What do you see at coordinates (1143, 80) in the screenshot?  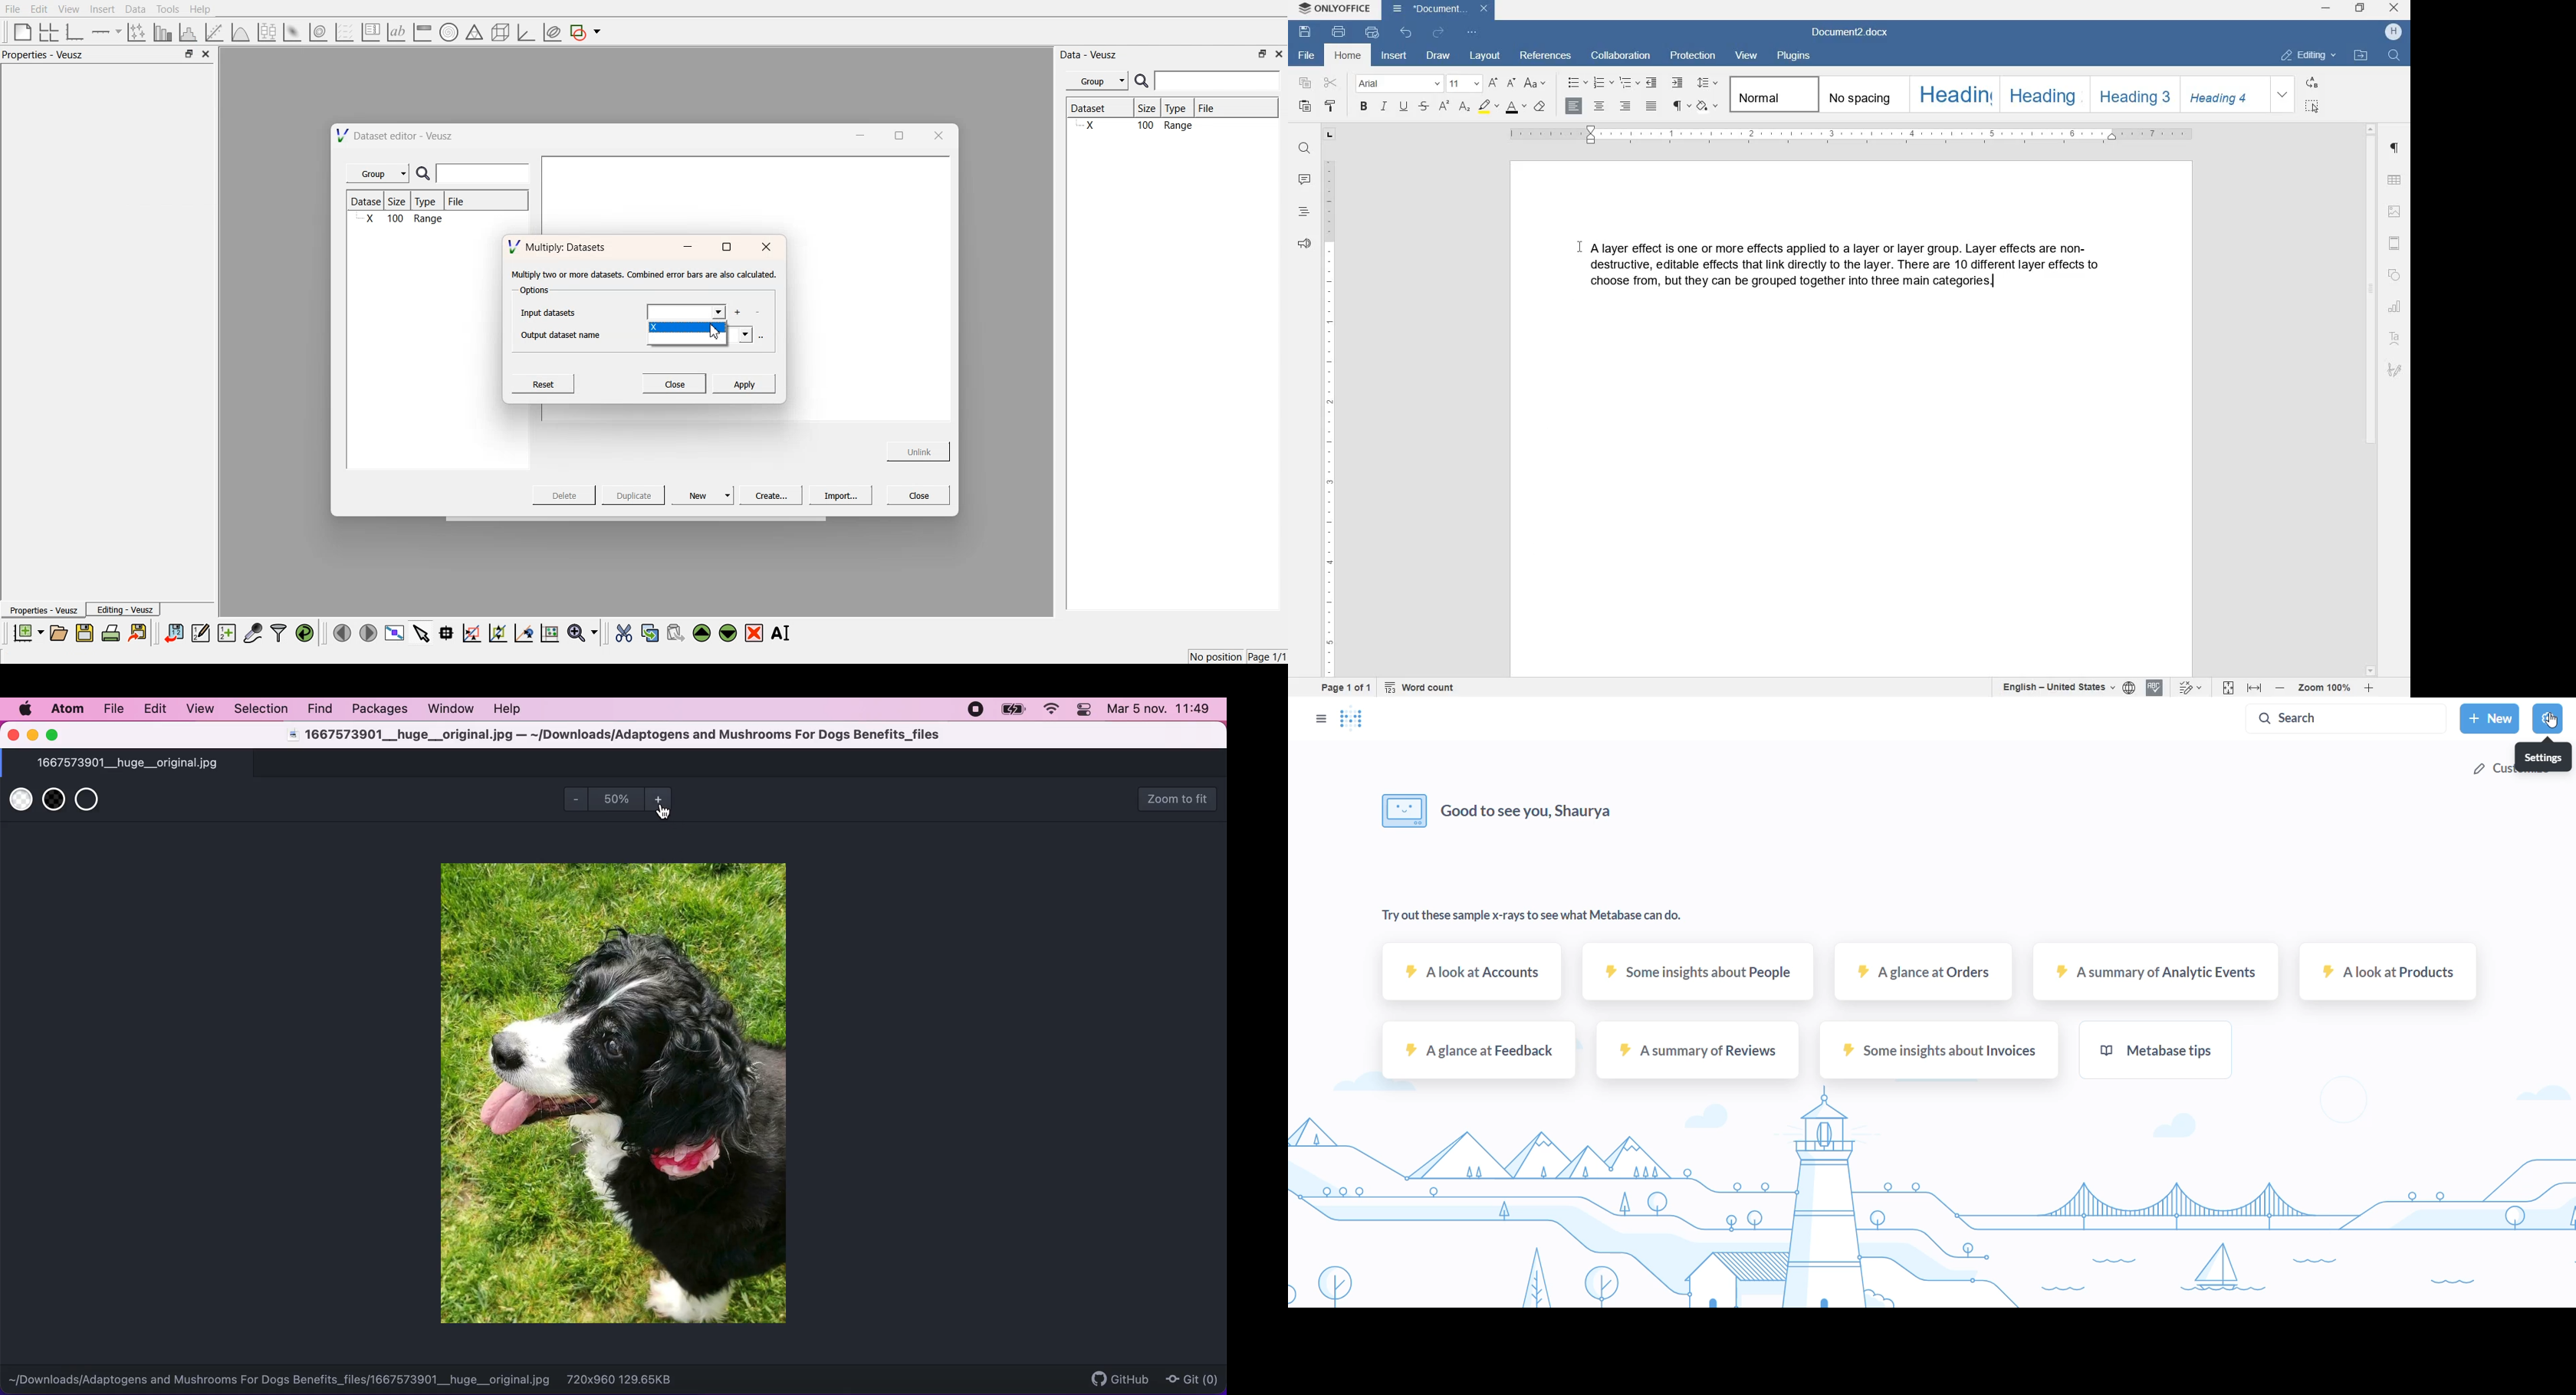 I see `search icon` at bounding box center [1143, 80].